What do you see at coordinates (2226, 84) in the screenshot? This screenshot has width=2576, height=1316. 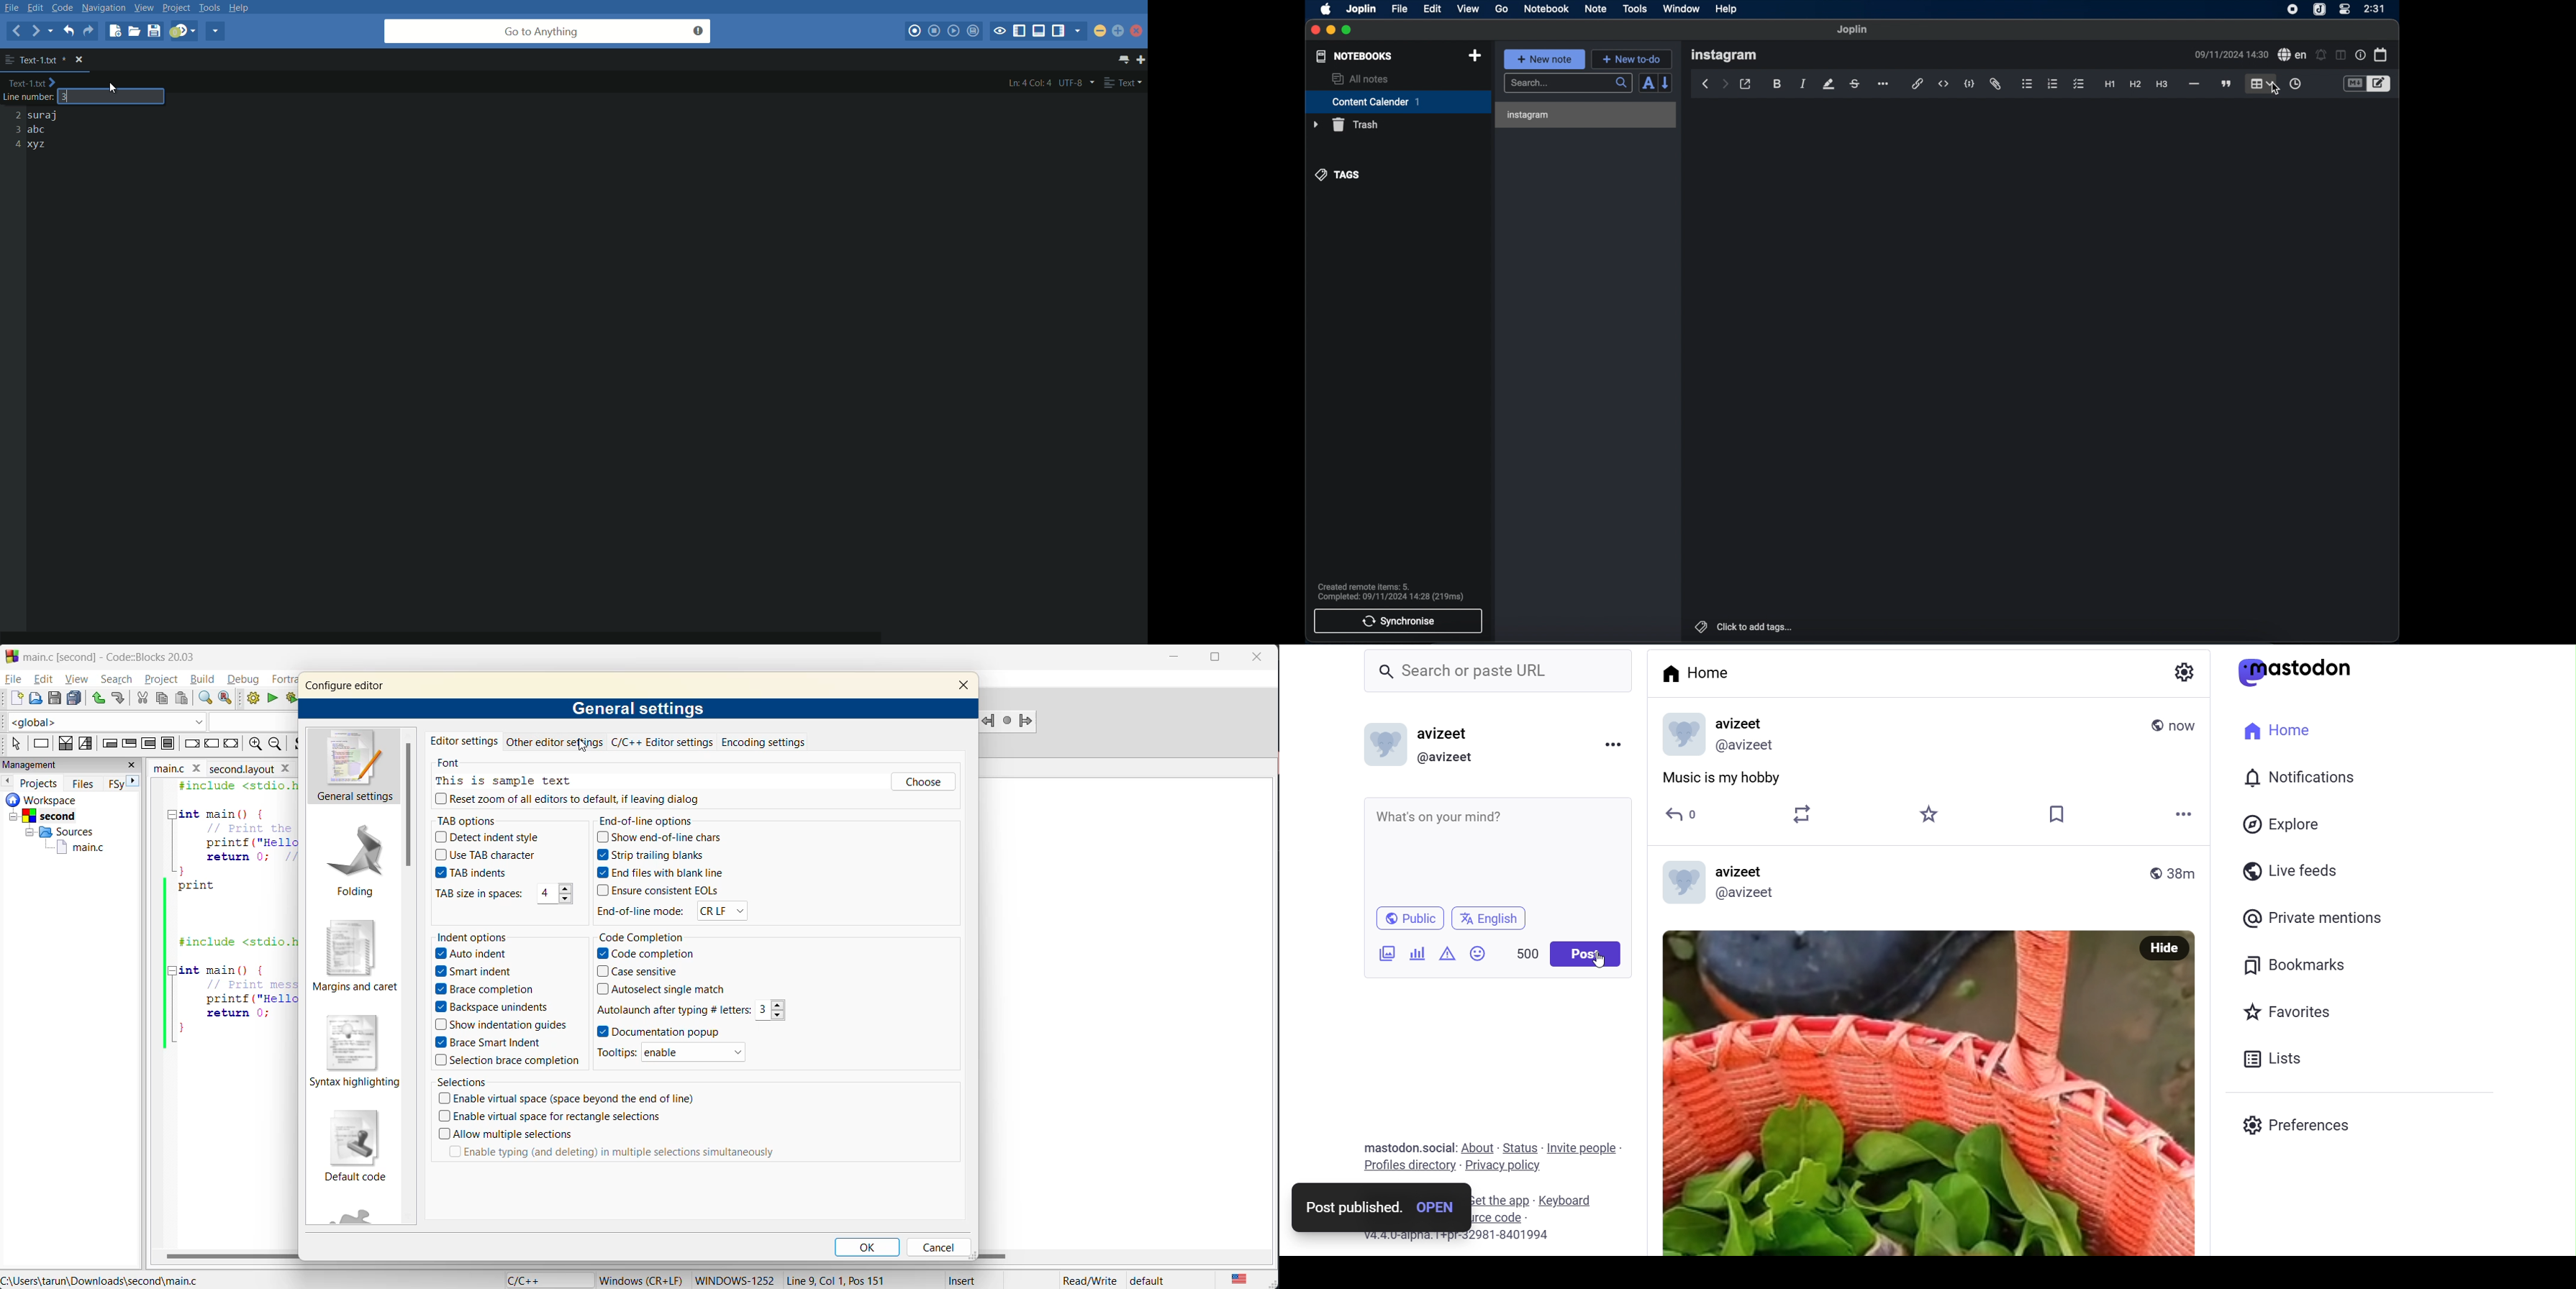 I see `block quote` at bounding box center [2226, 84].